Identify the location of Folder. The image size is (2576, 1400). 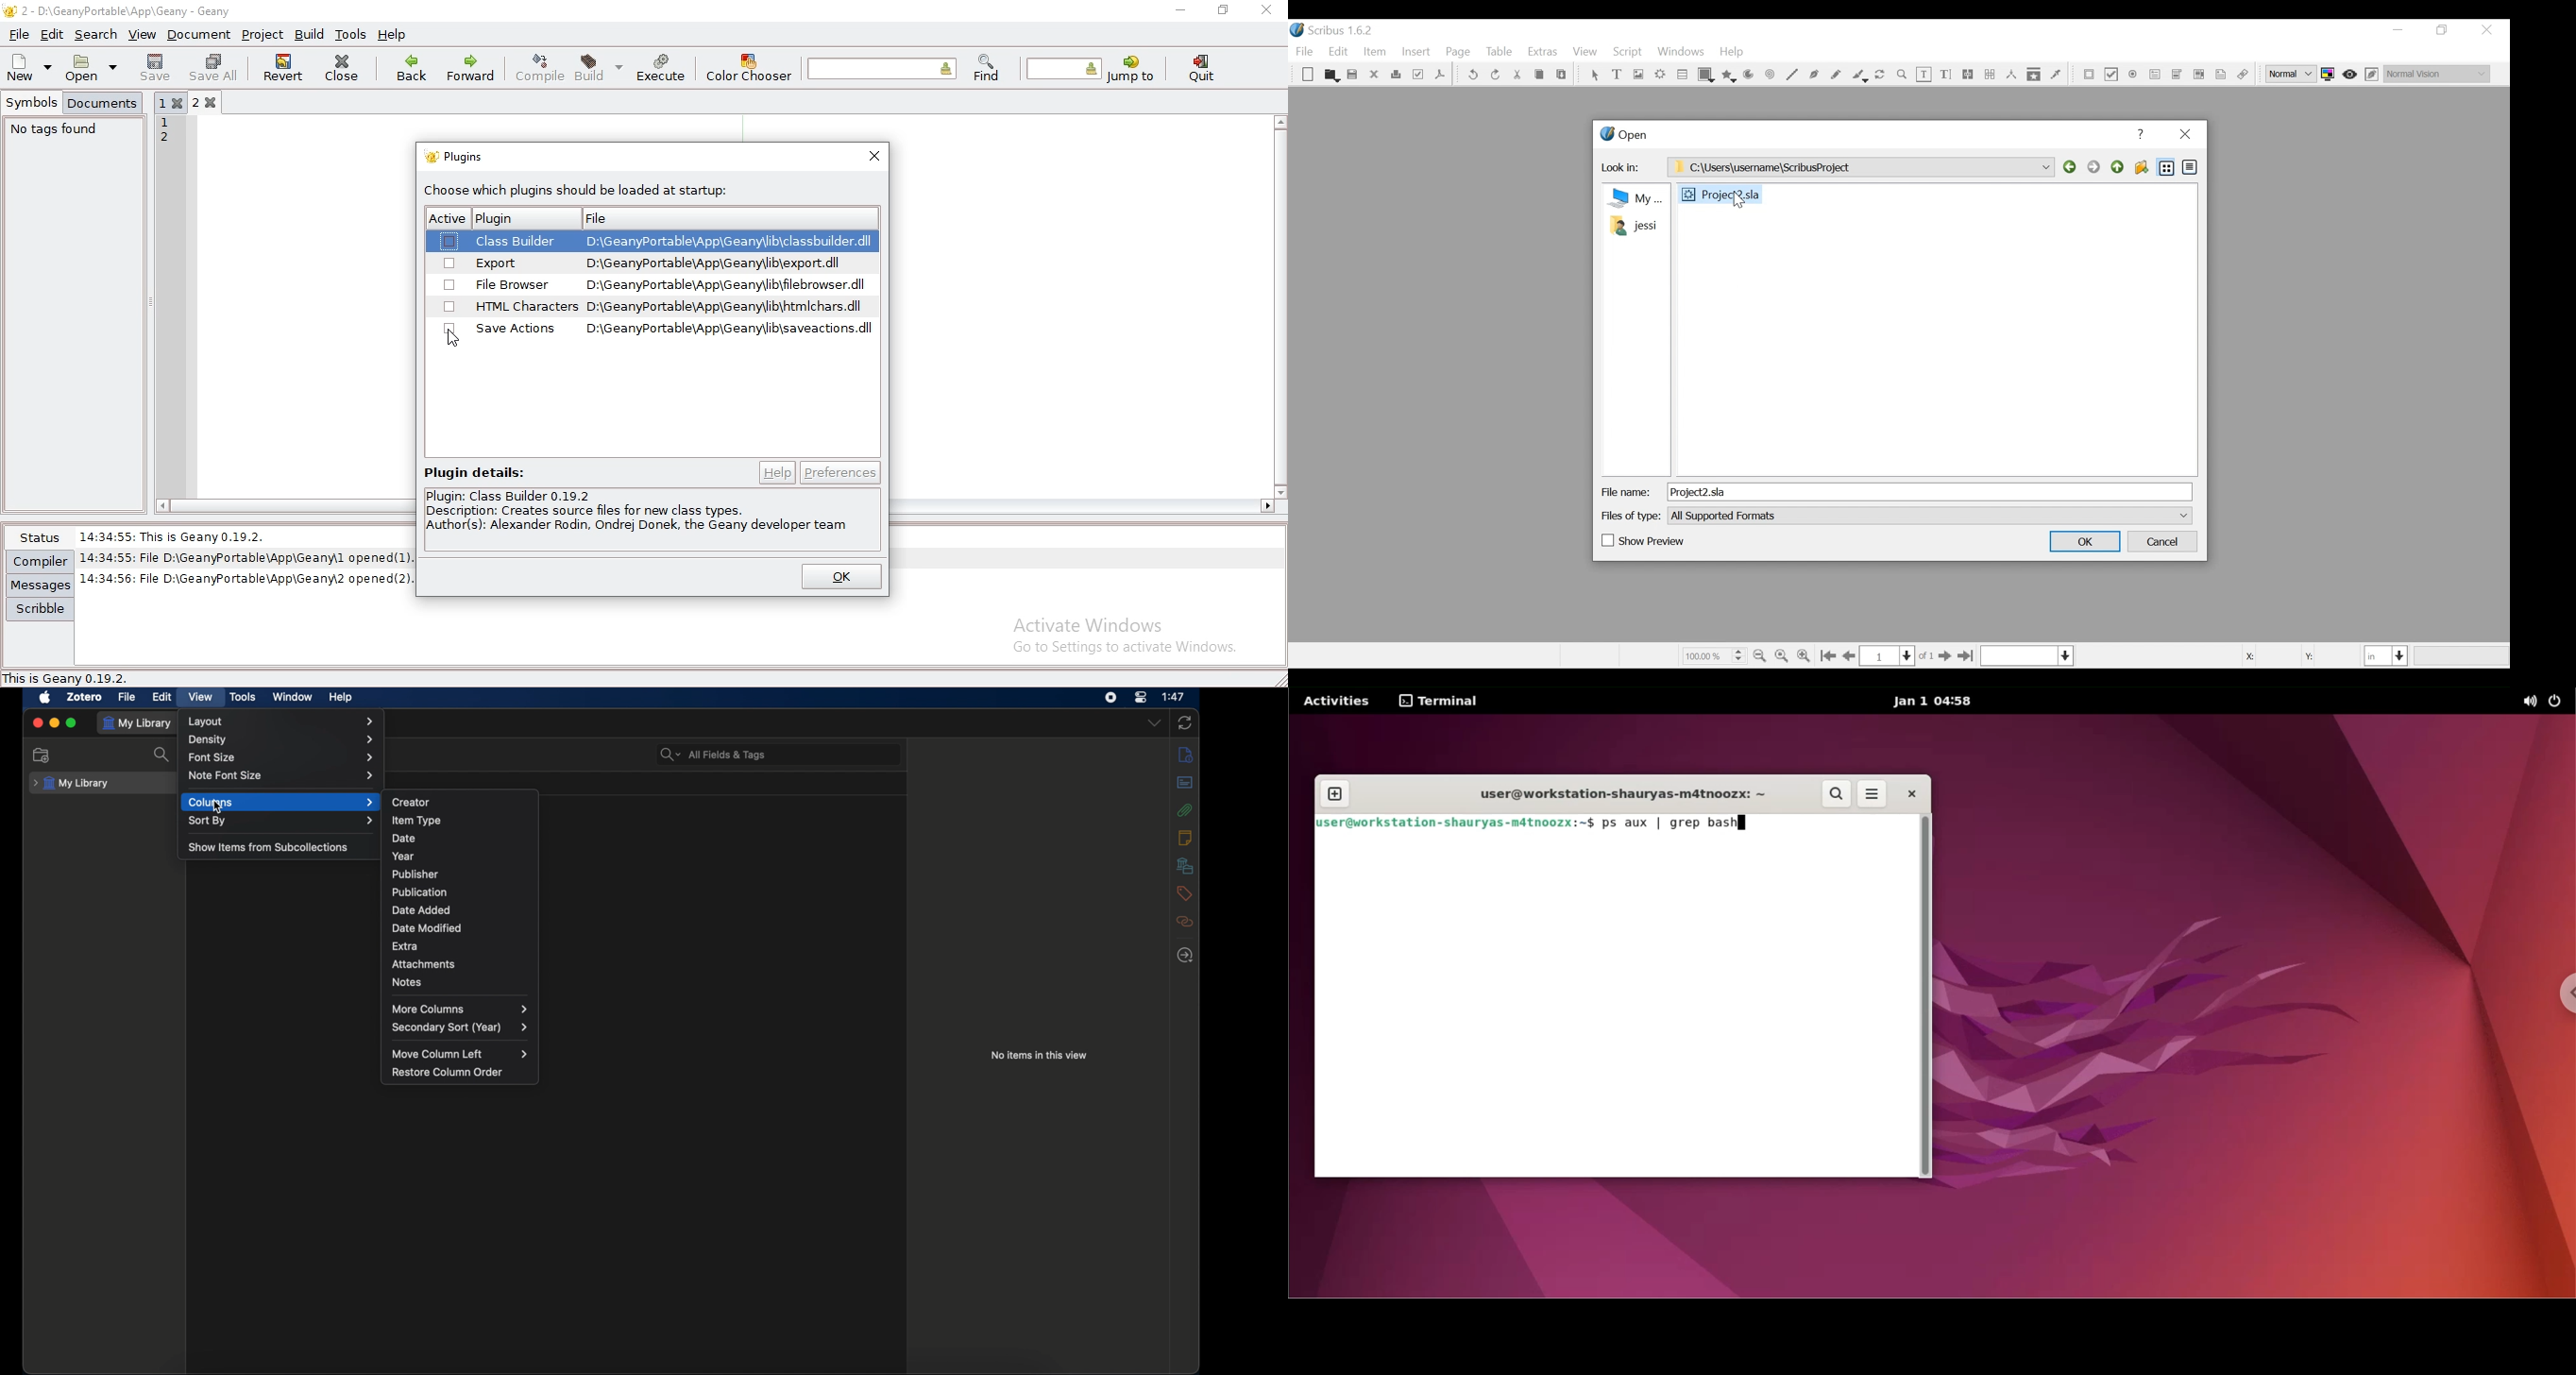
(1633, 225).